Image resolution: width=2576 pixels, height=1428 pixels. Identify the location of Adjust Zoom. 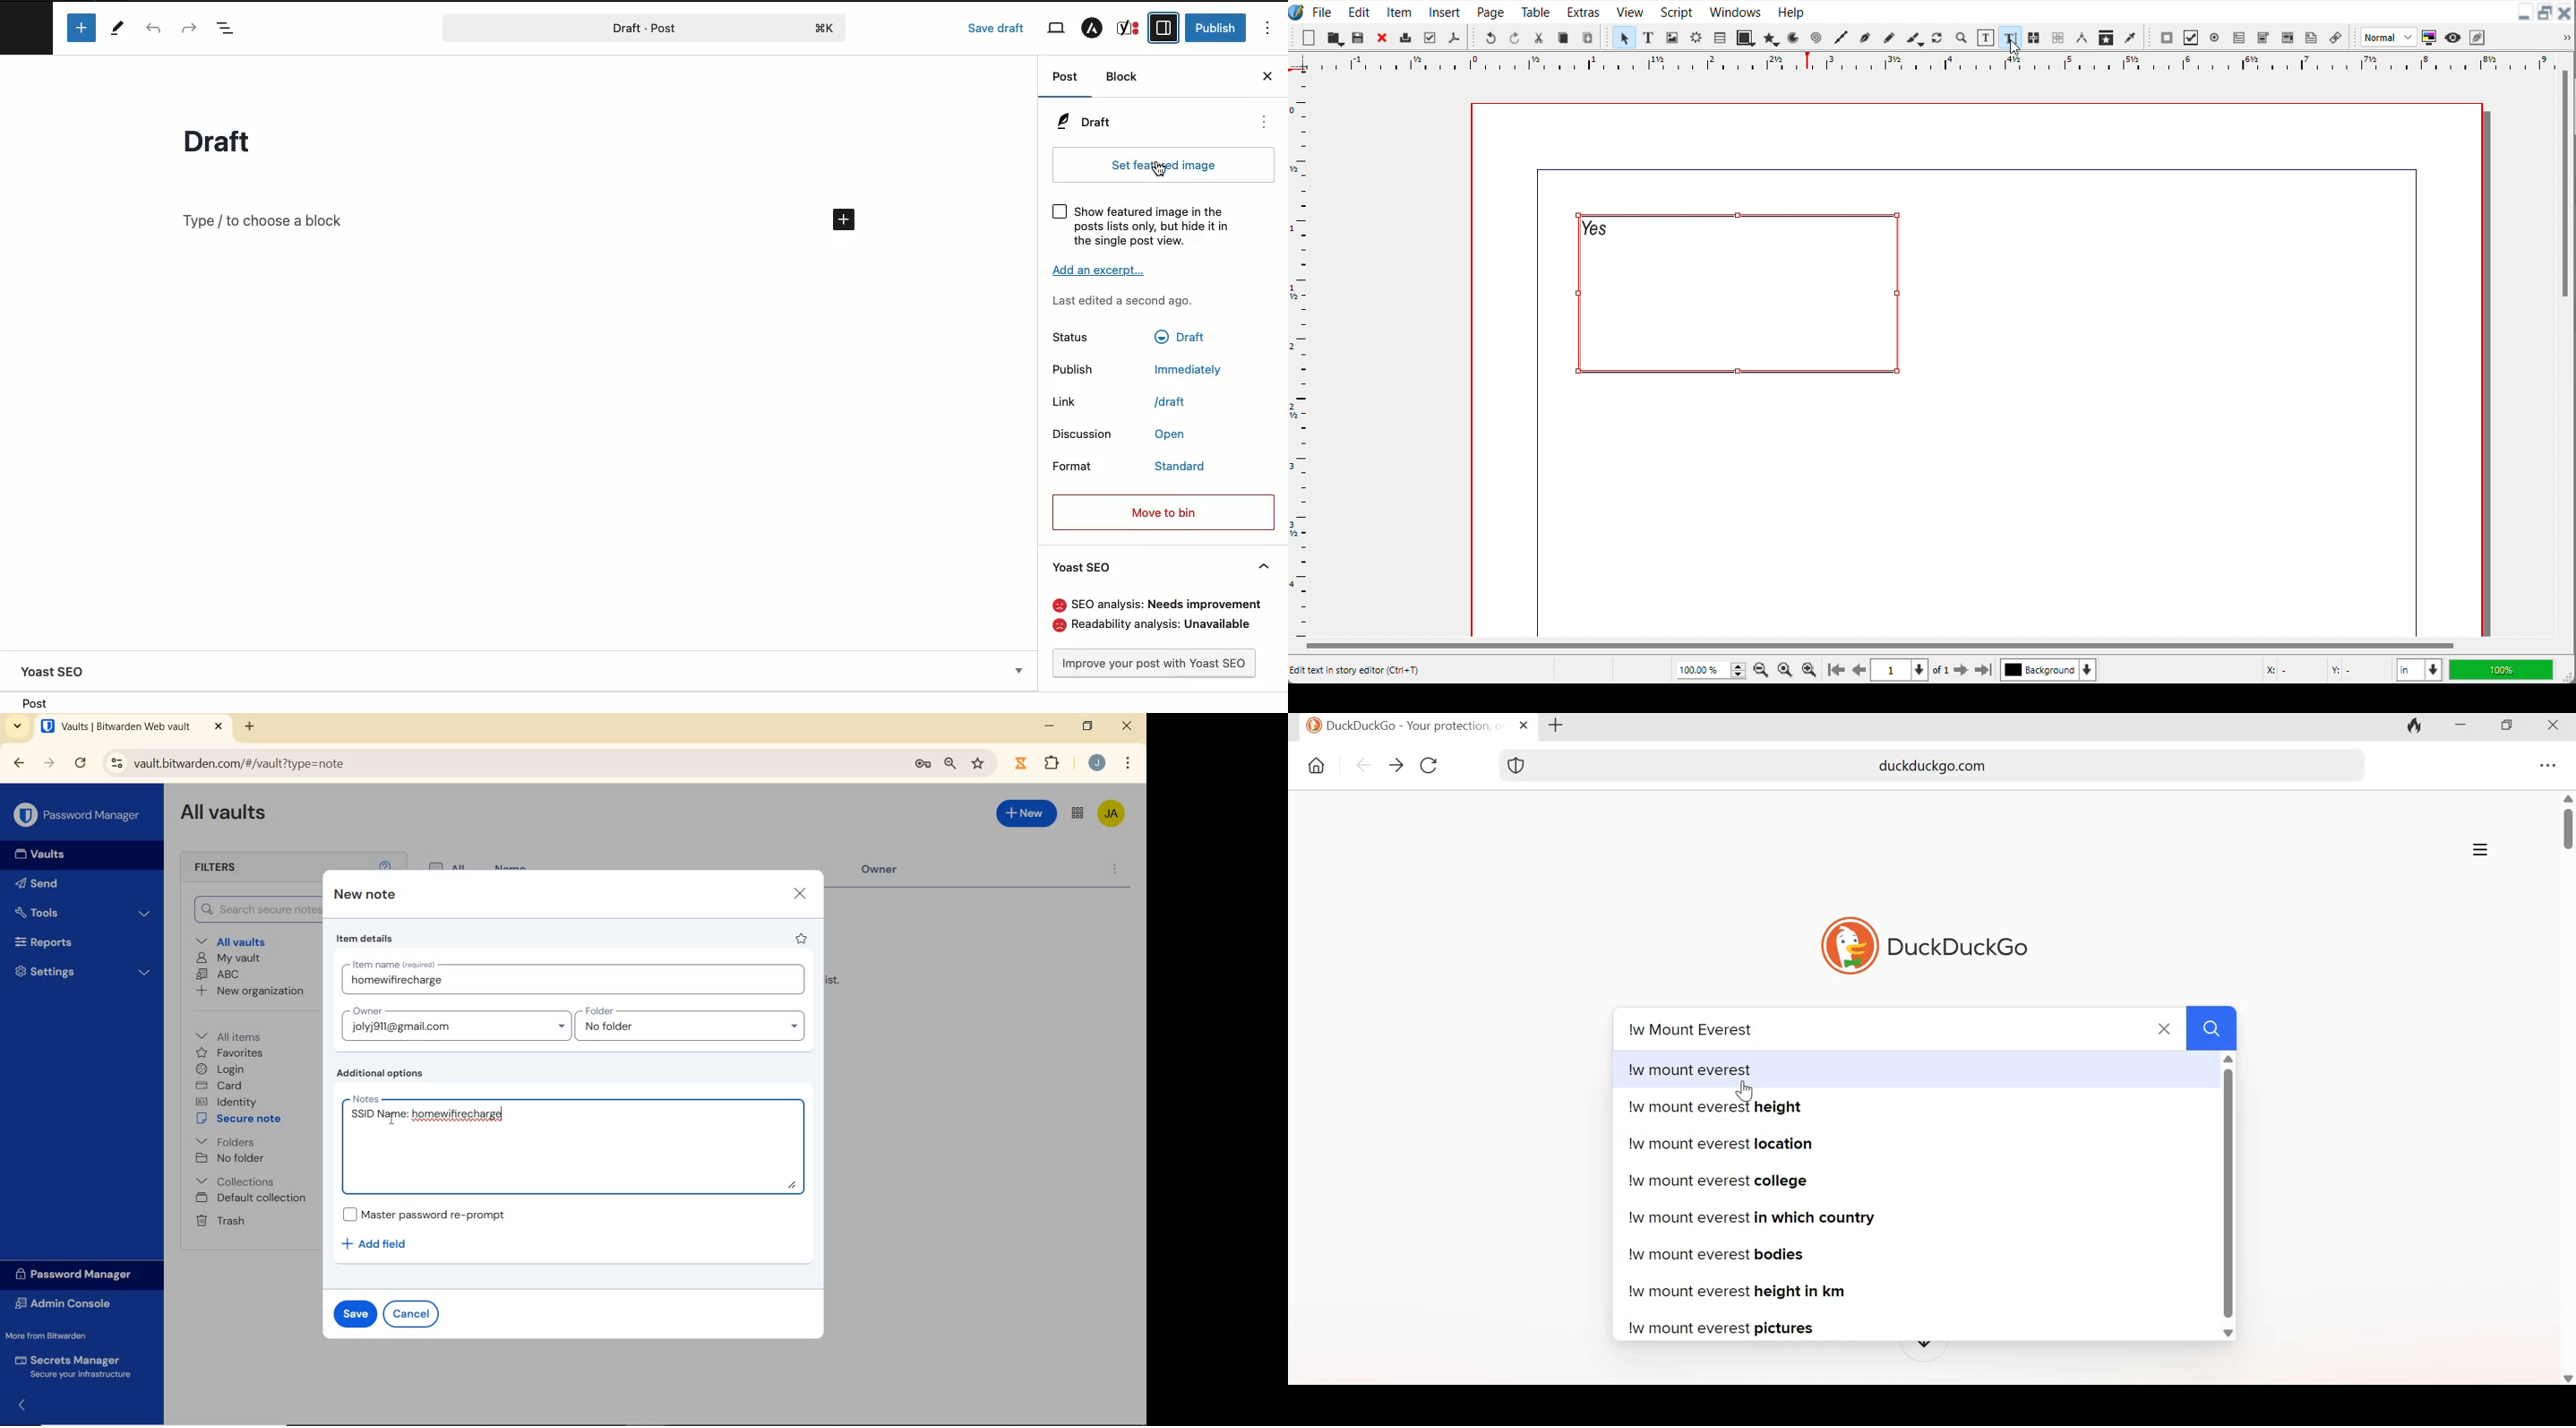
(1712, 671).